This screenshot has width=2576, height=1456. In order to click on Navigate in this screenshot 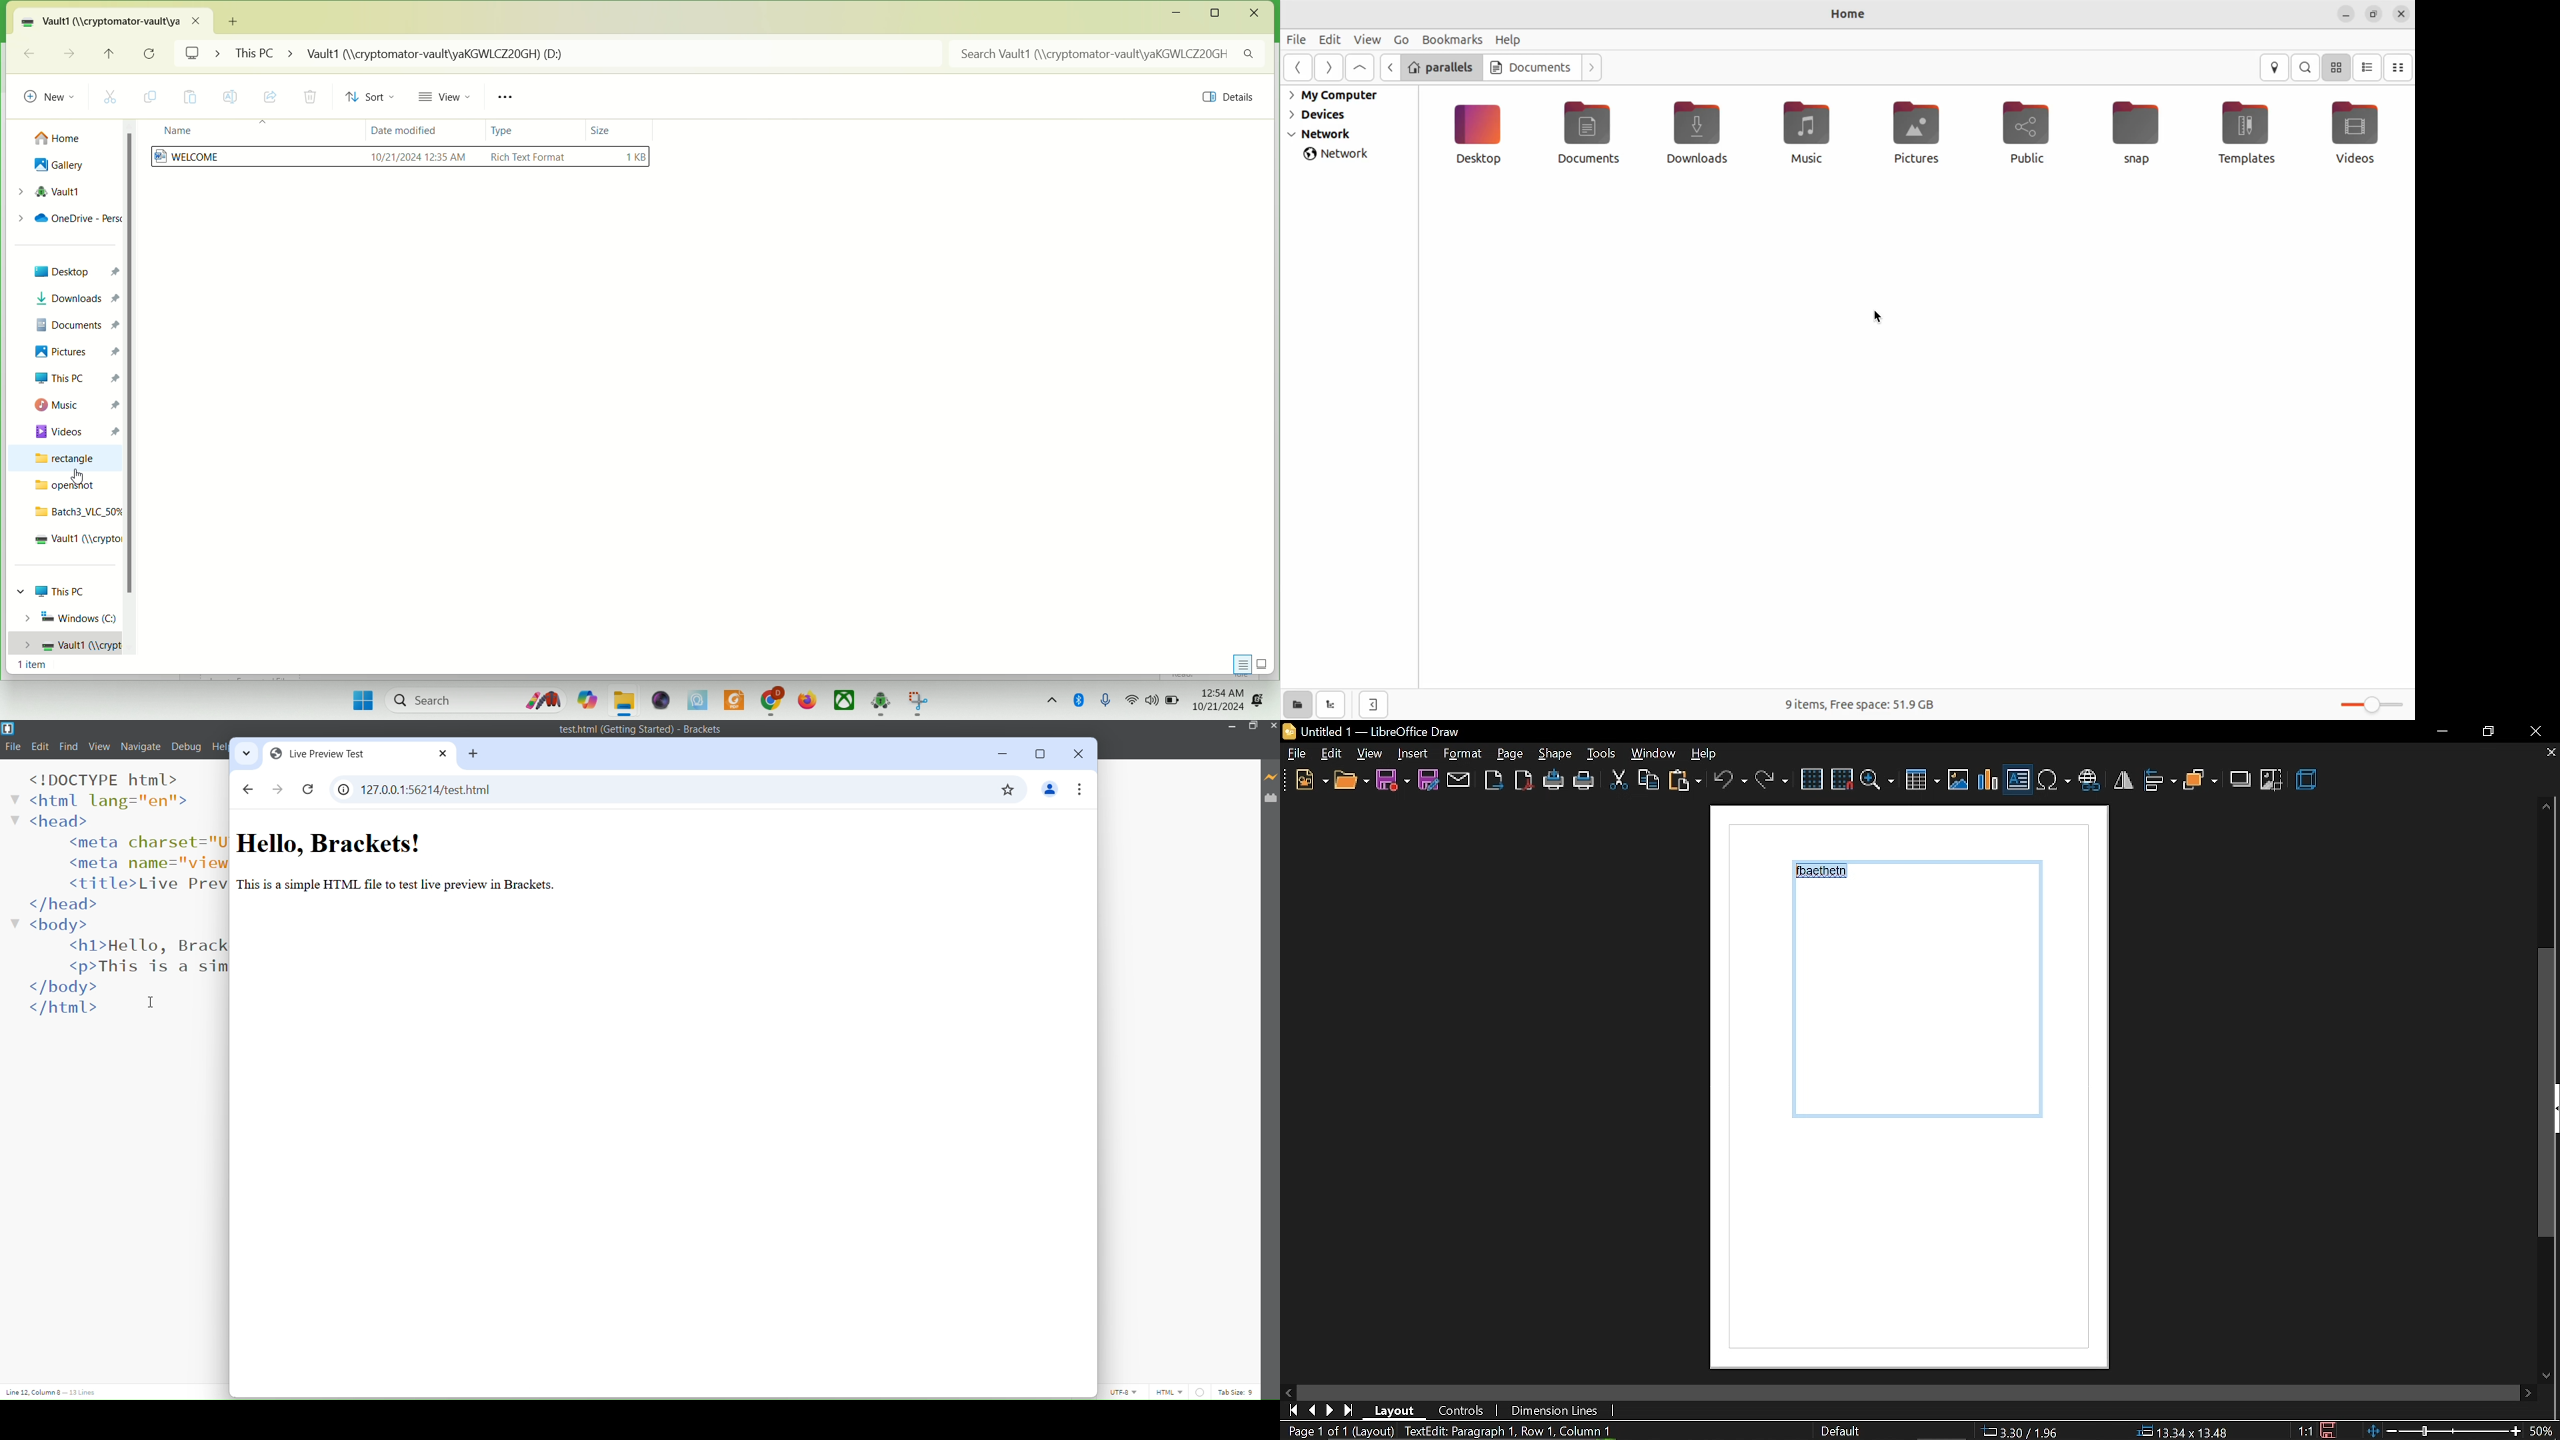, I will do `click(141, 747)`.